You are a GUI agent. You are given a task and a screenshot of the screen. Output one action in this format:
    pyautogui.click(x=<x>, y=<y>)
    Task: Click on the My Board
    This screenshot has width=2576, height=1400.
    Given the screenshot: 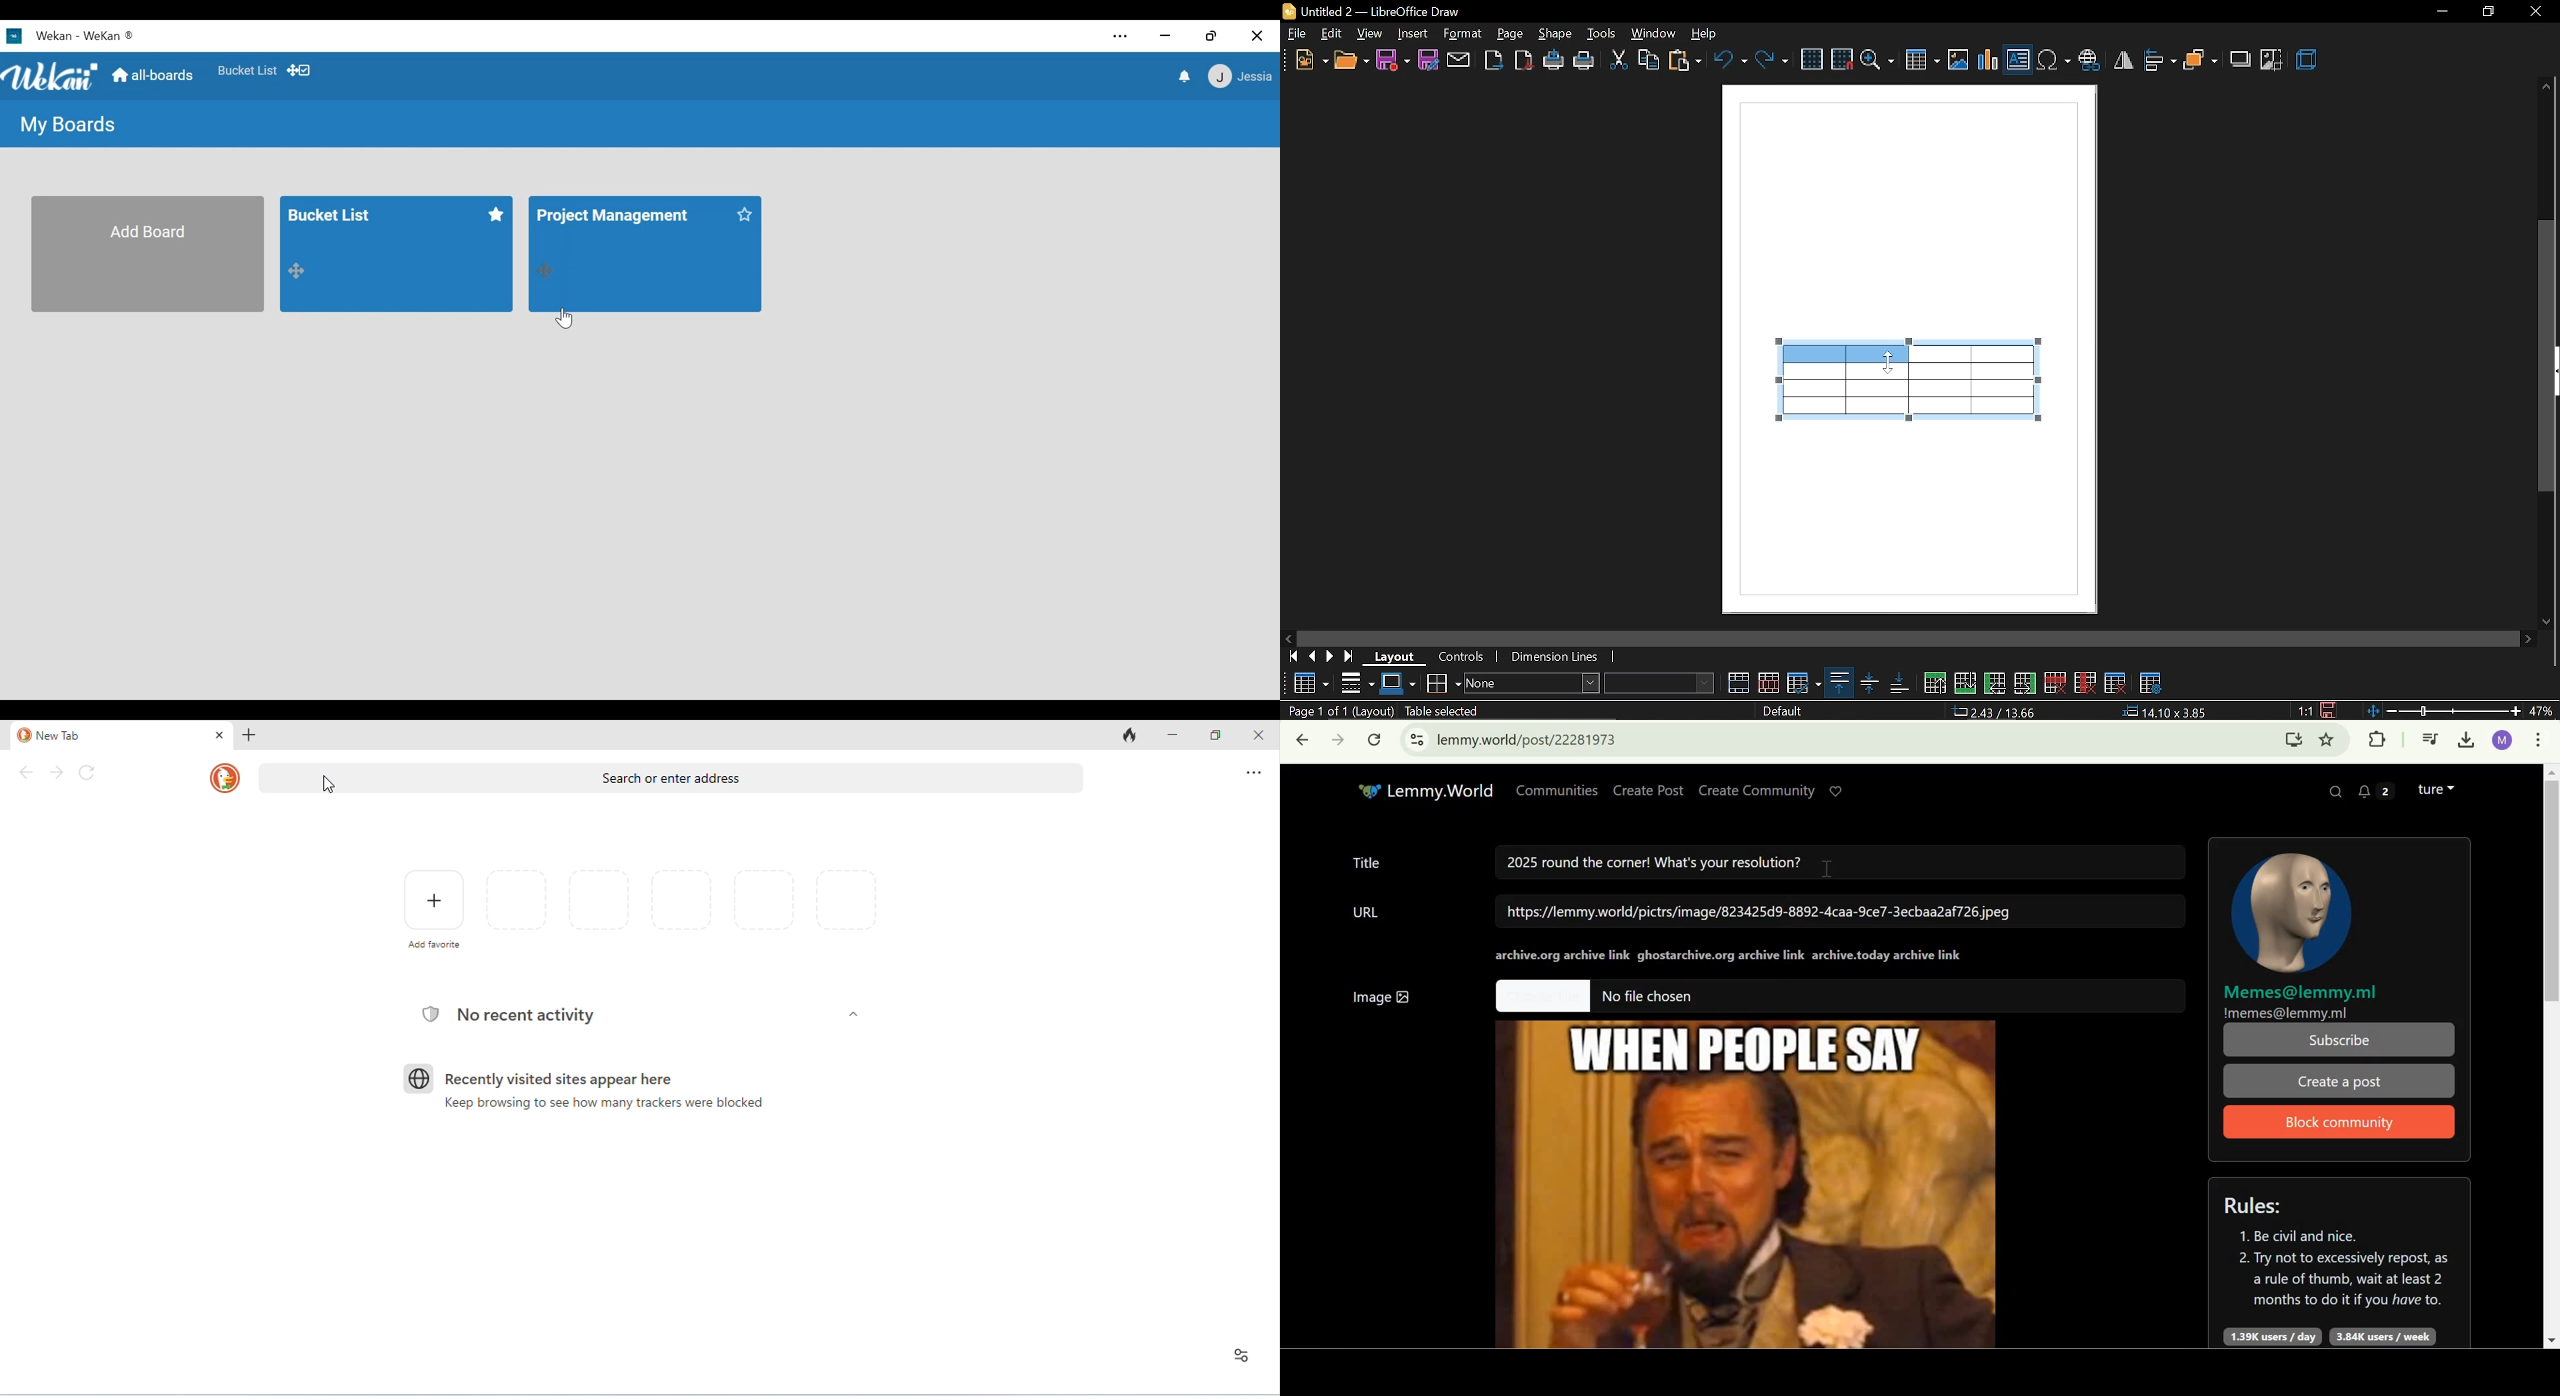 What is the action you would take?
    pyautogui.click(x=67, y=125)
    